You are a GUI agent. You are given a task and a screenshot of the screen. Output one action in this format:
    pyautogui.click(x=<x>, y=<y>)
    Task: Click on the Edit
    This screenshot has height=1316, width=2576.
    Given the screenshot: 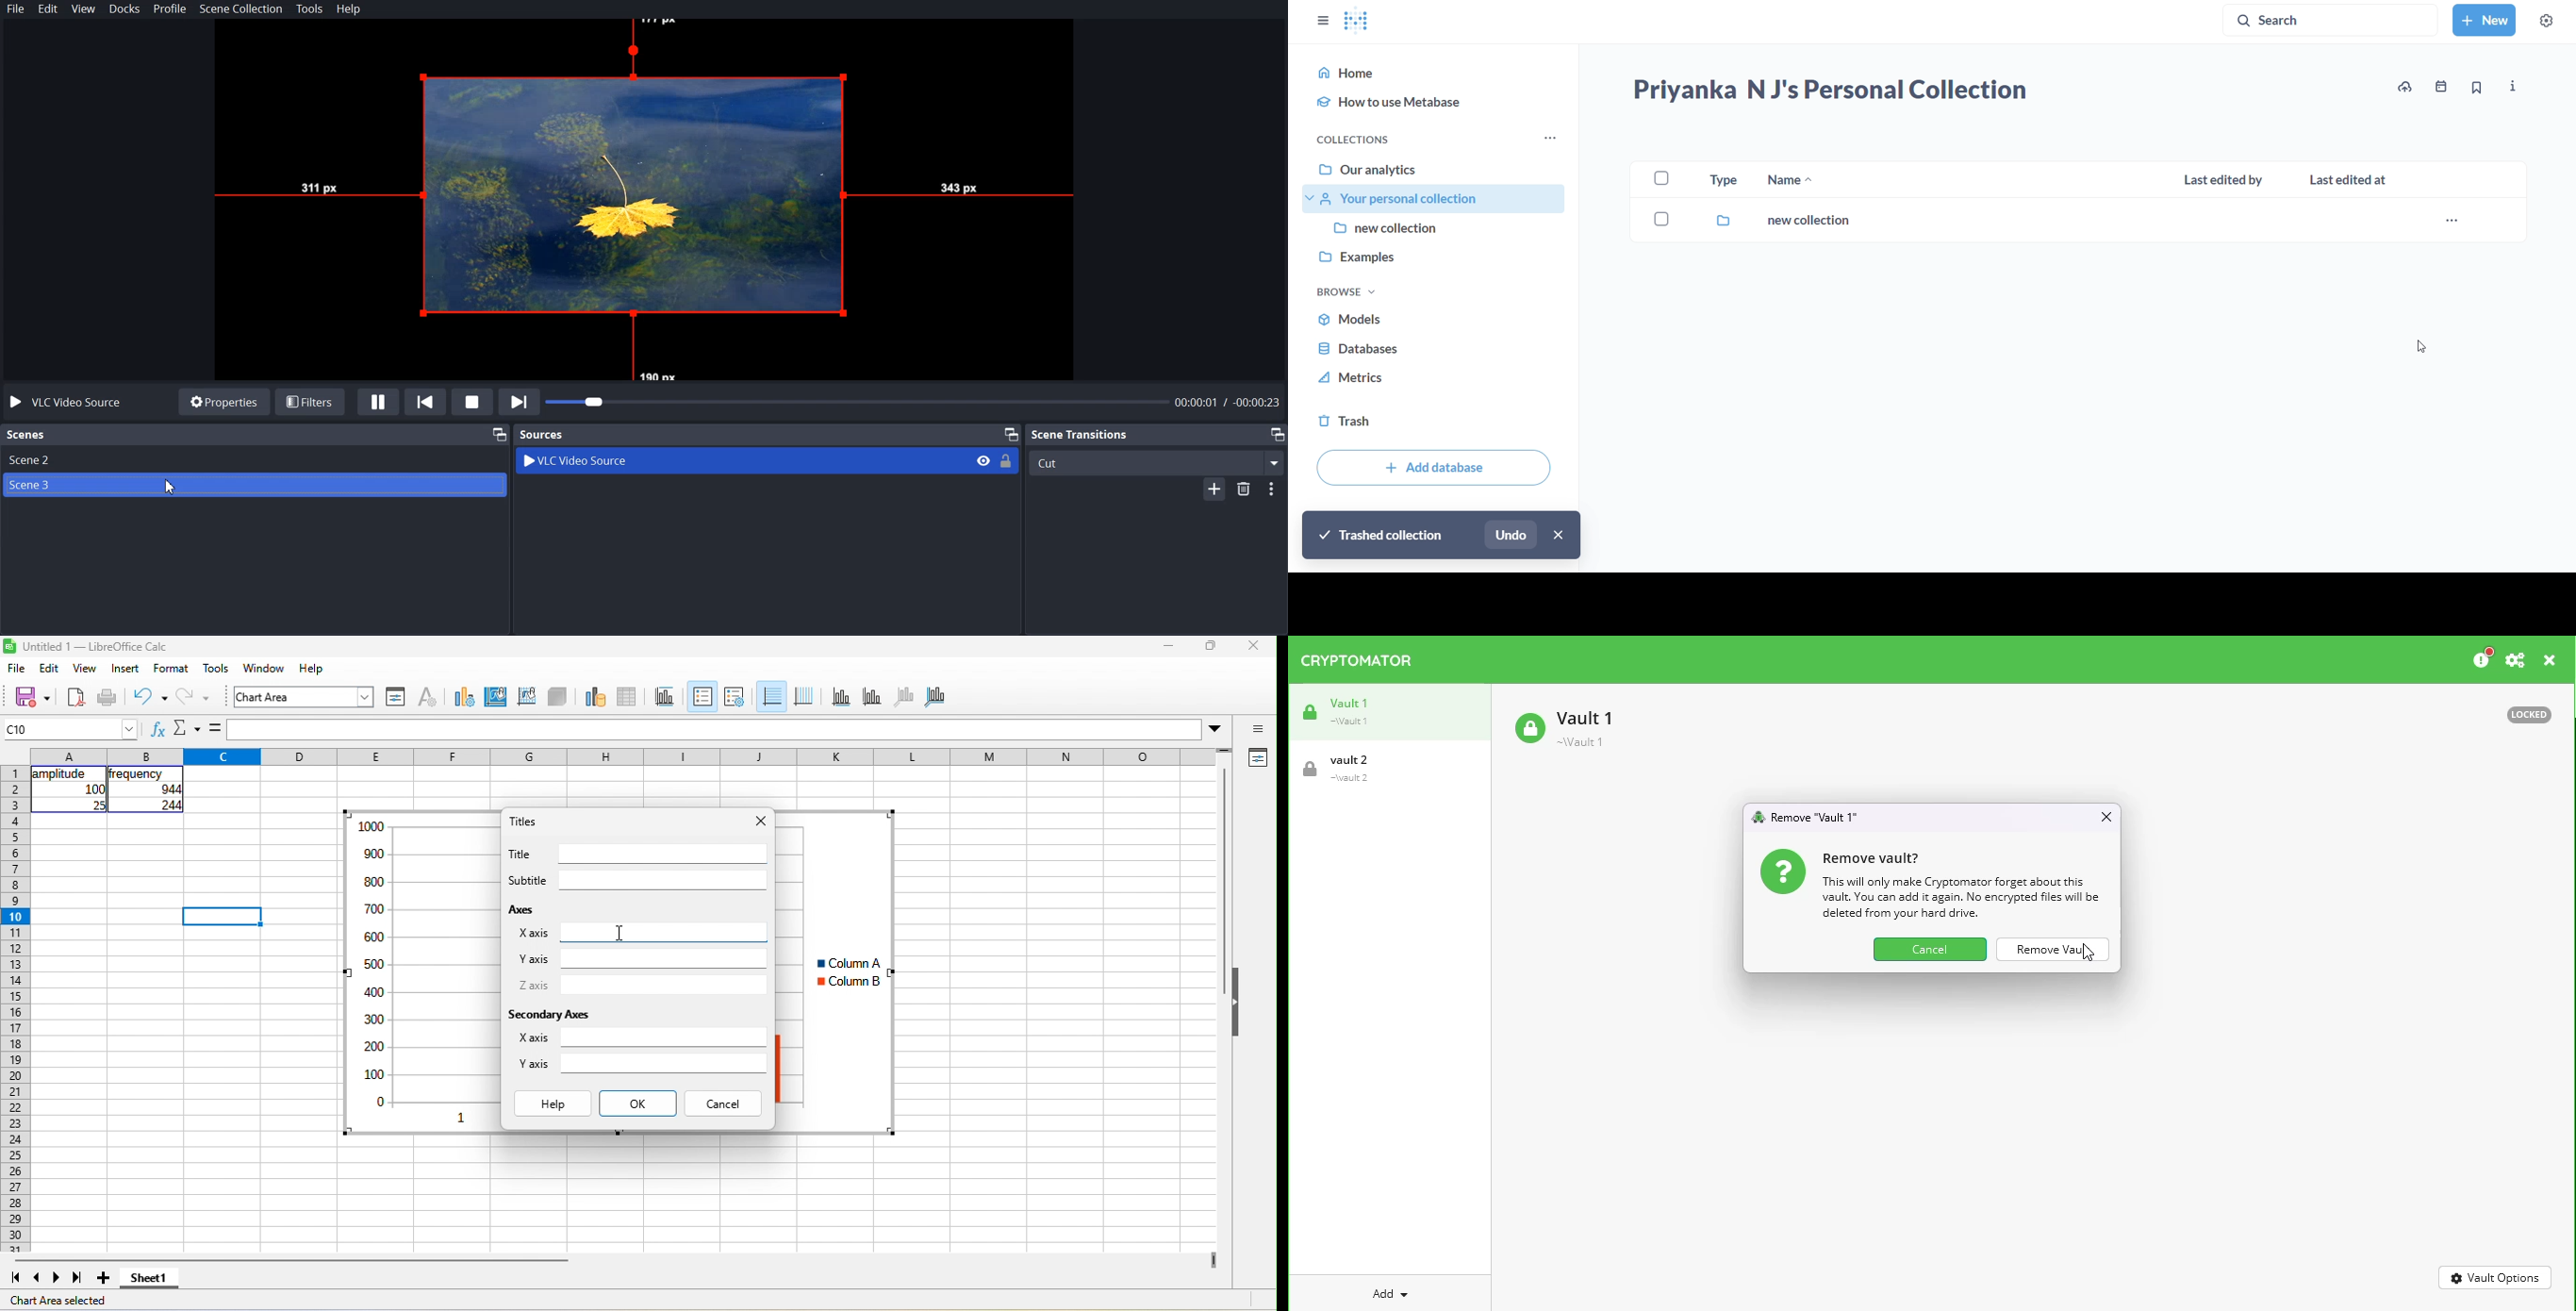 What is the action you would take?
    pyautogui.click(x=48, y=9)
    